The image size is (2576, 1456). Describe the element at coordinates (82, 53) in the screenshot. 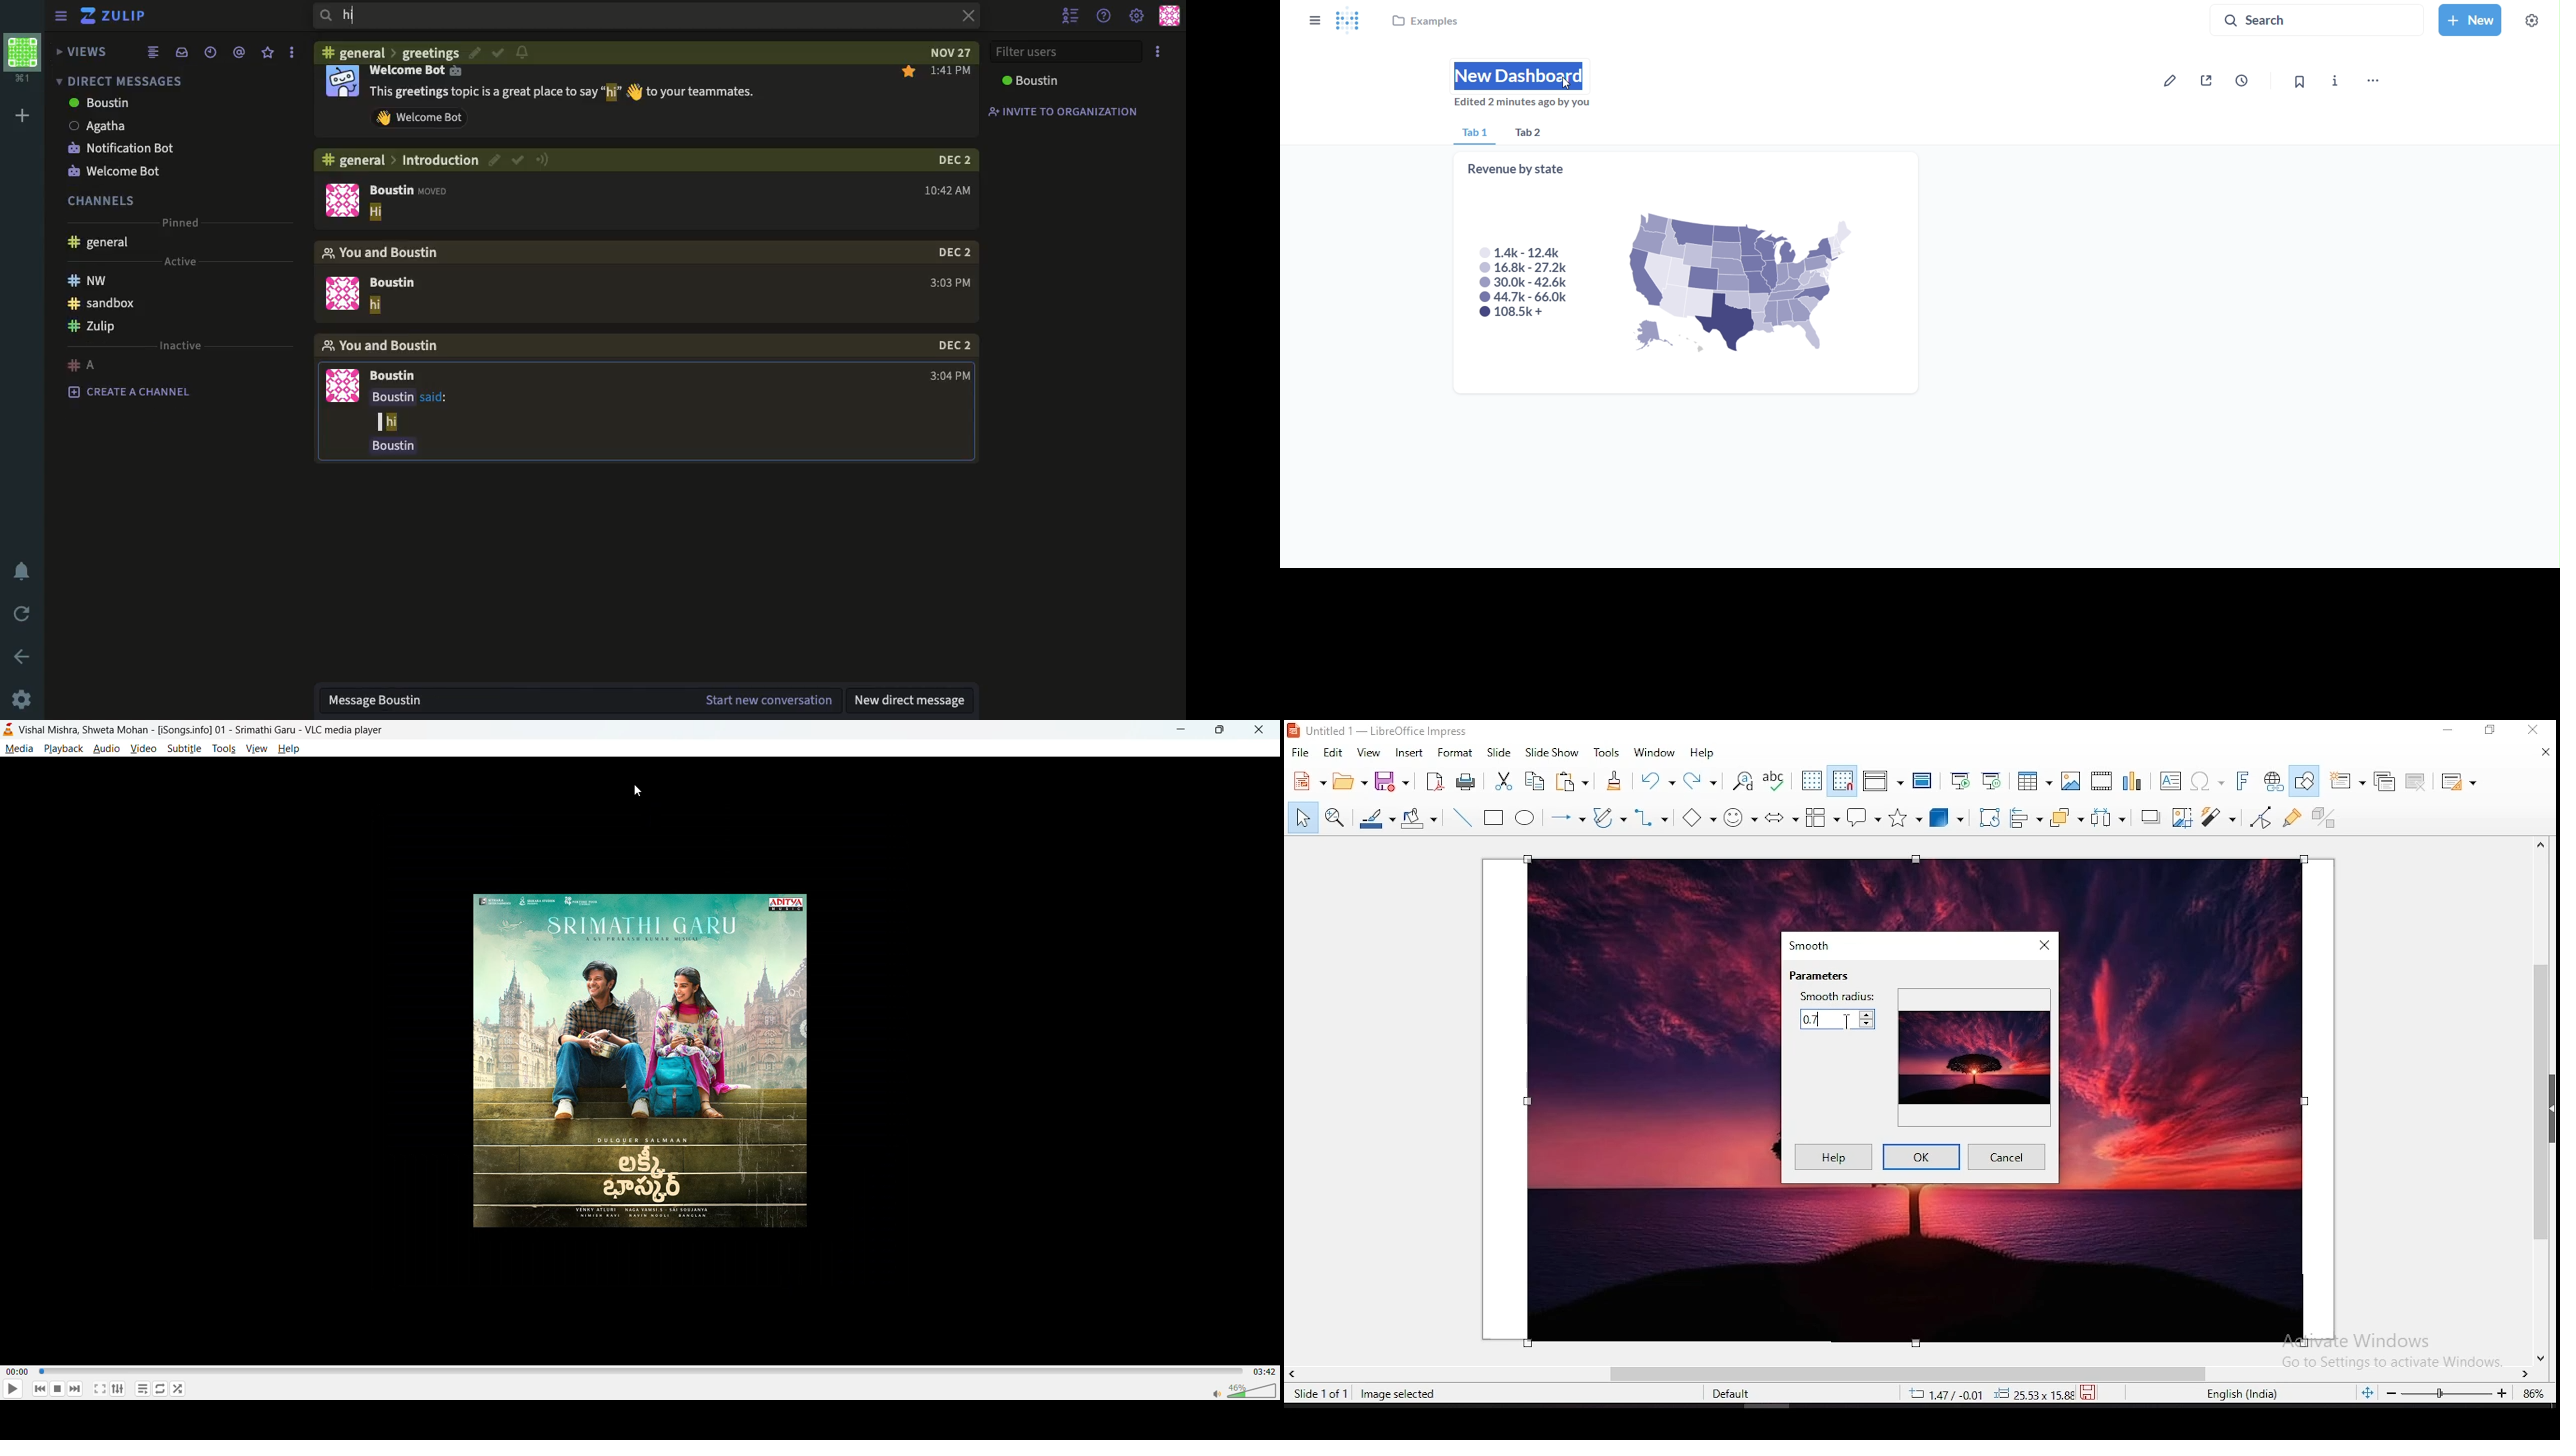

I see `views` at that location.